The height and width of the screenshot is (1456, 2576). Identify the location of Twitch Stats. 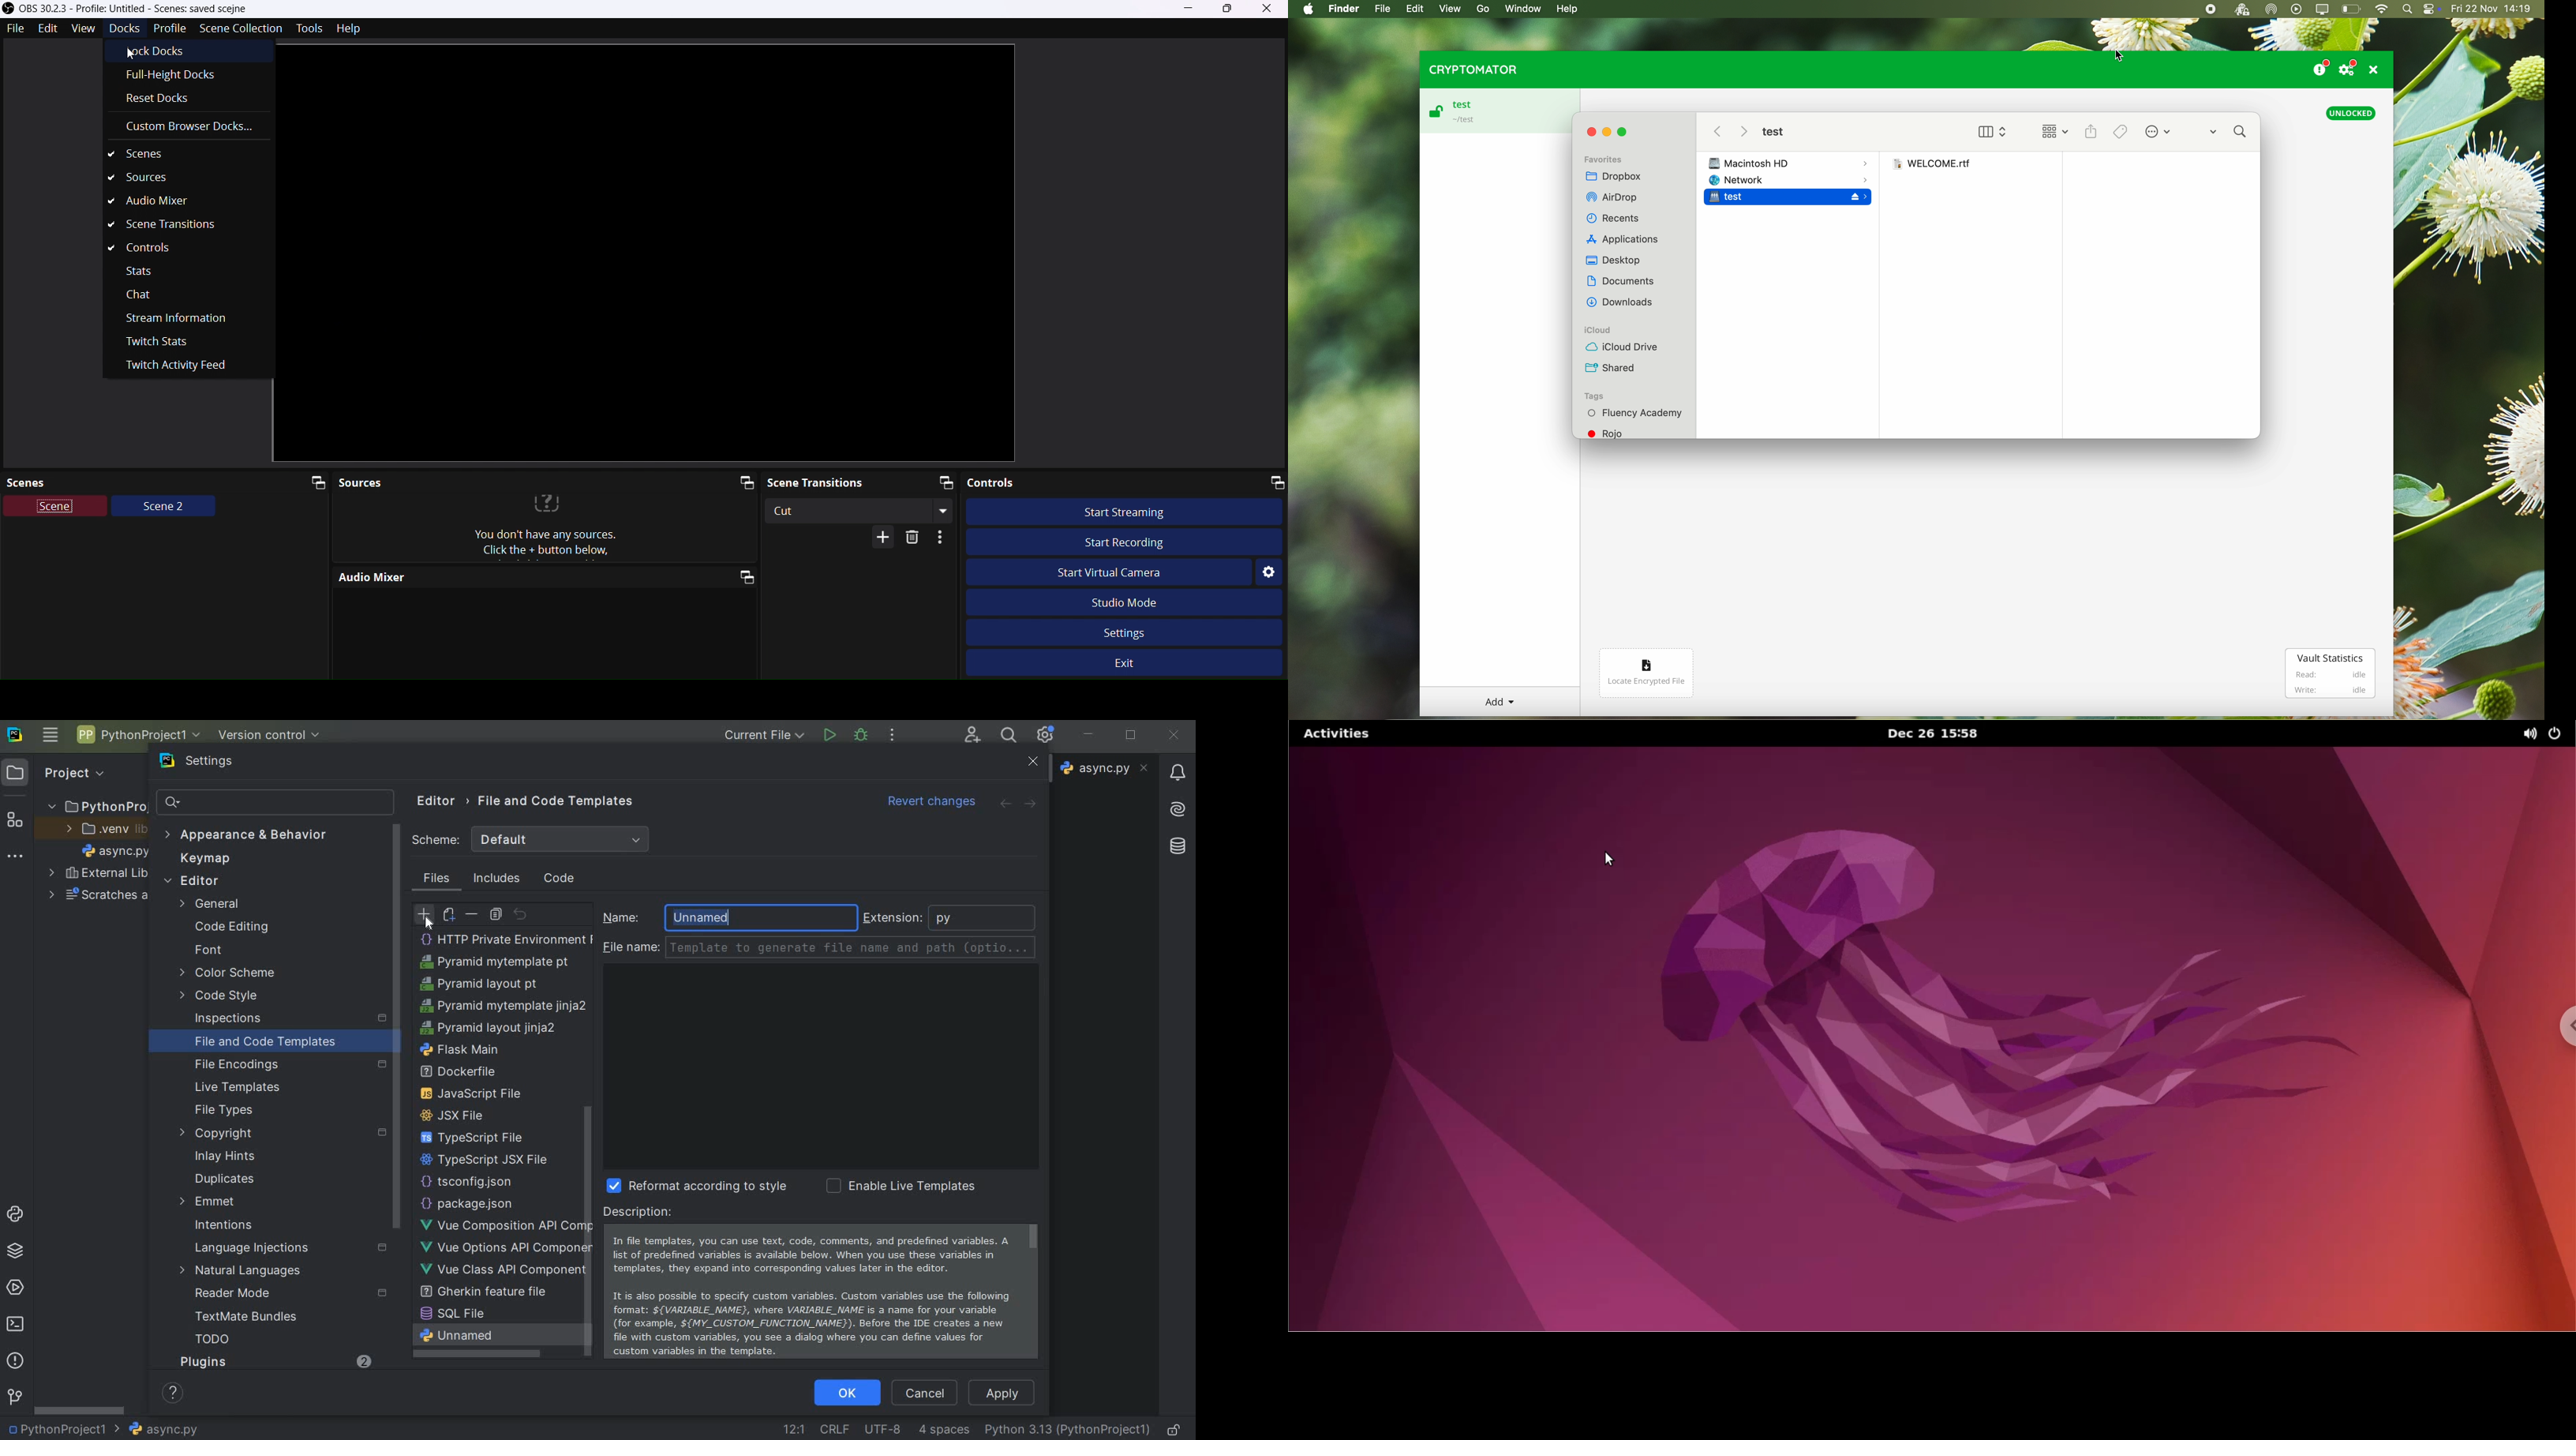
(157, 343).